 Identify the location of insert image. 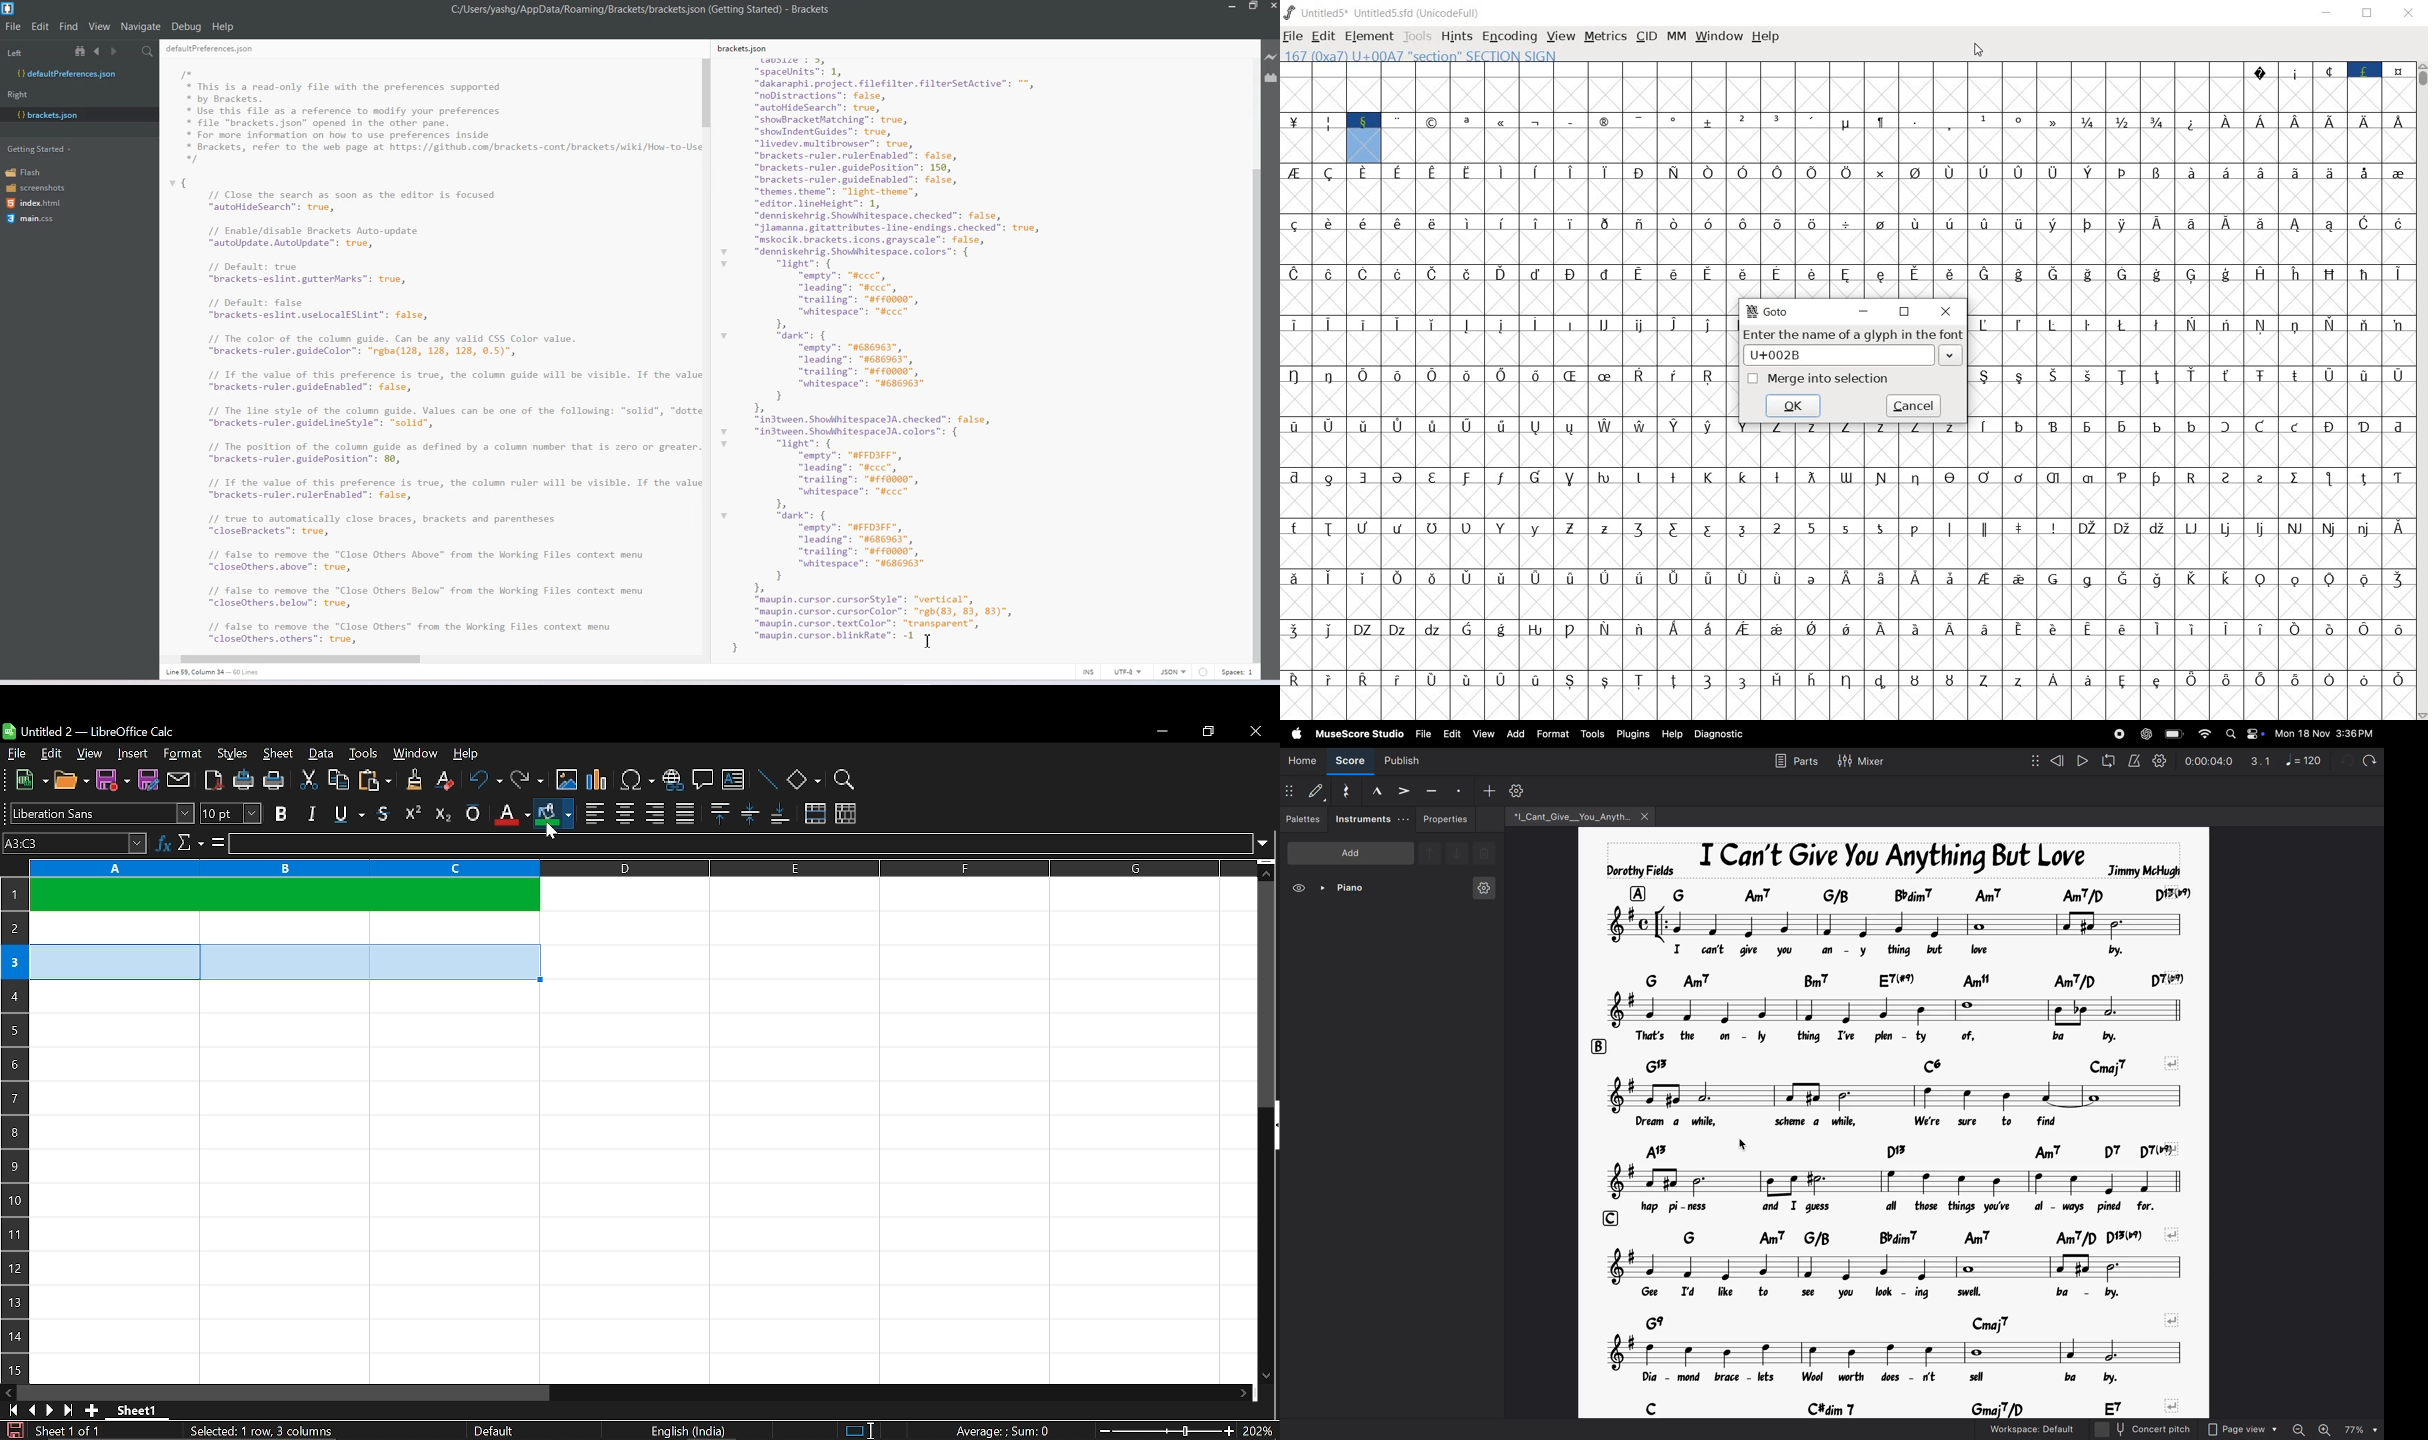
(566, 781).